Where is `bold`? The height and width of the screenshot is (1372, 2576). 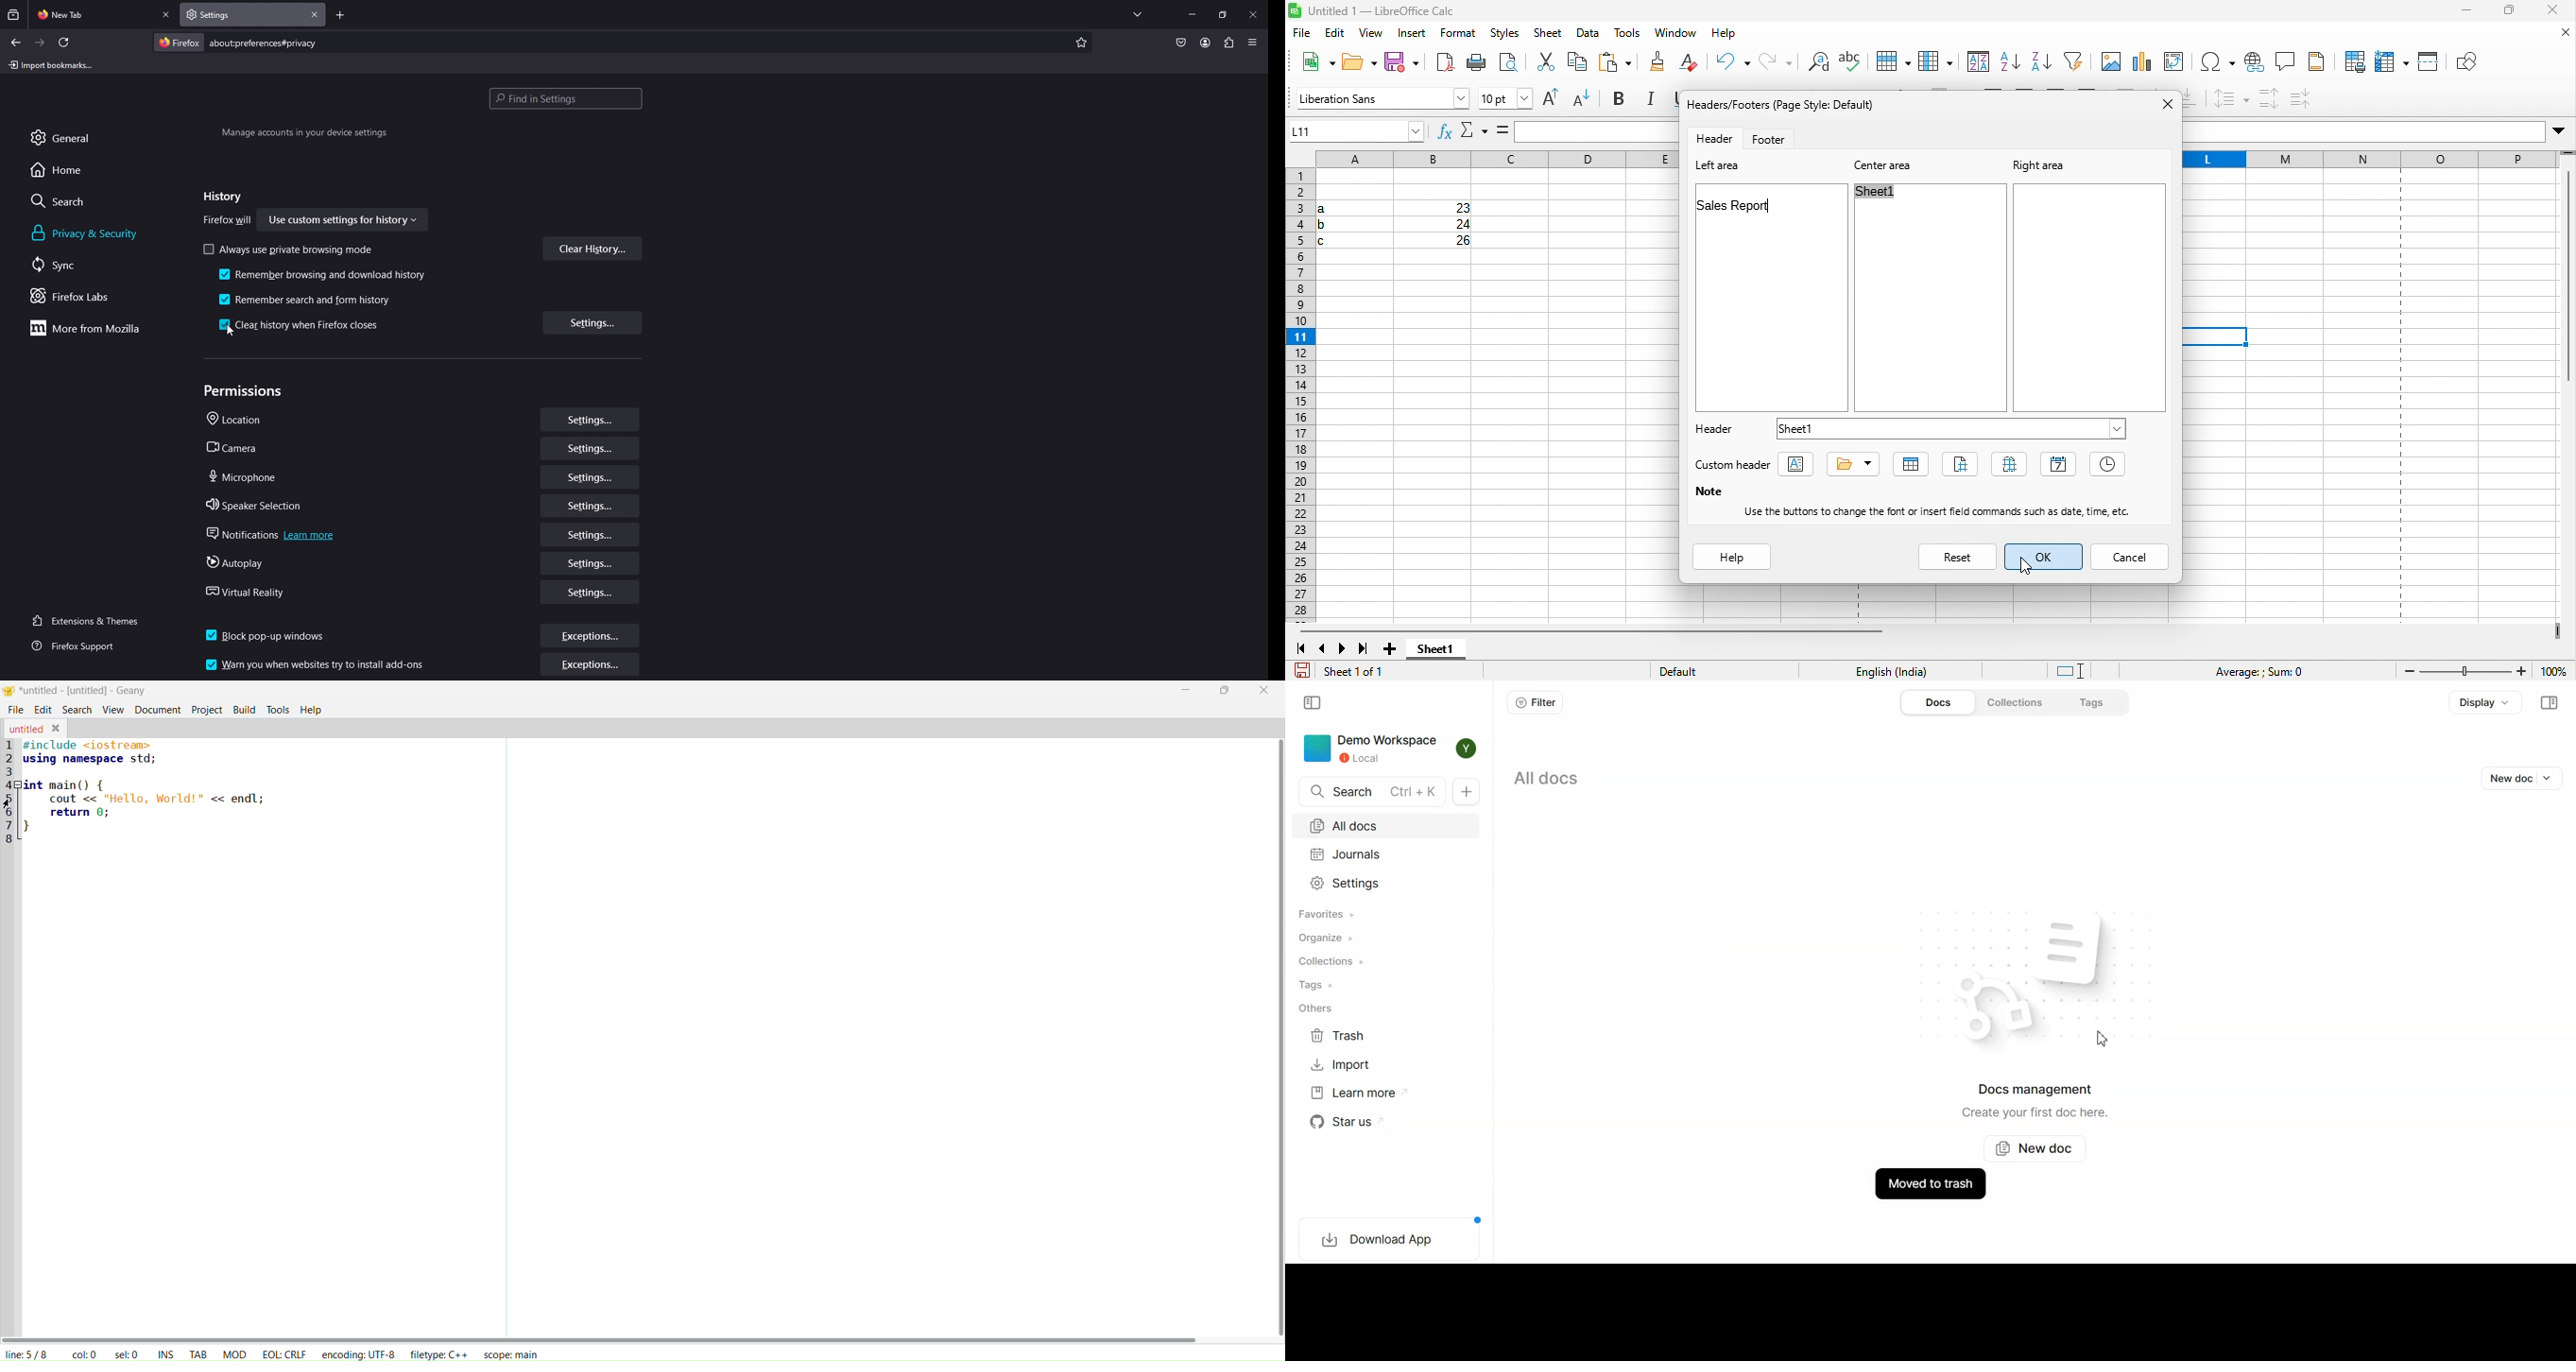 bold is located at coordinates (1624, 99).